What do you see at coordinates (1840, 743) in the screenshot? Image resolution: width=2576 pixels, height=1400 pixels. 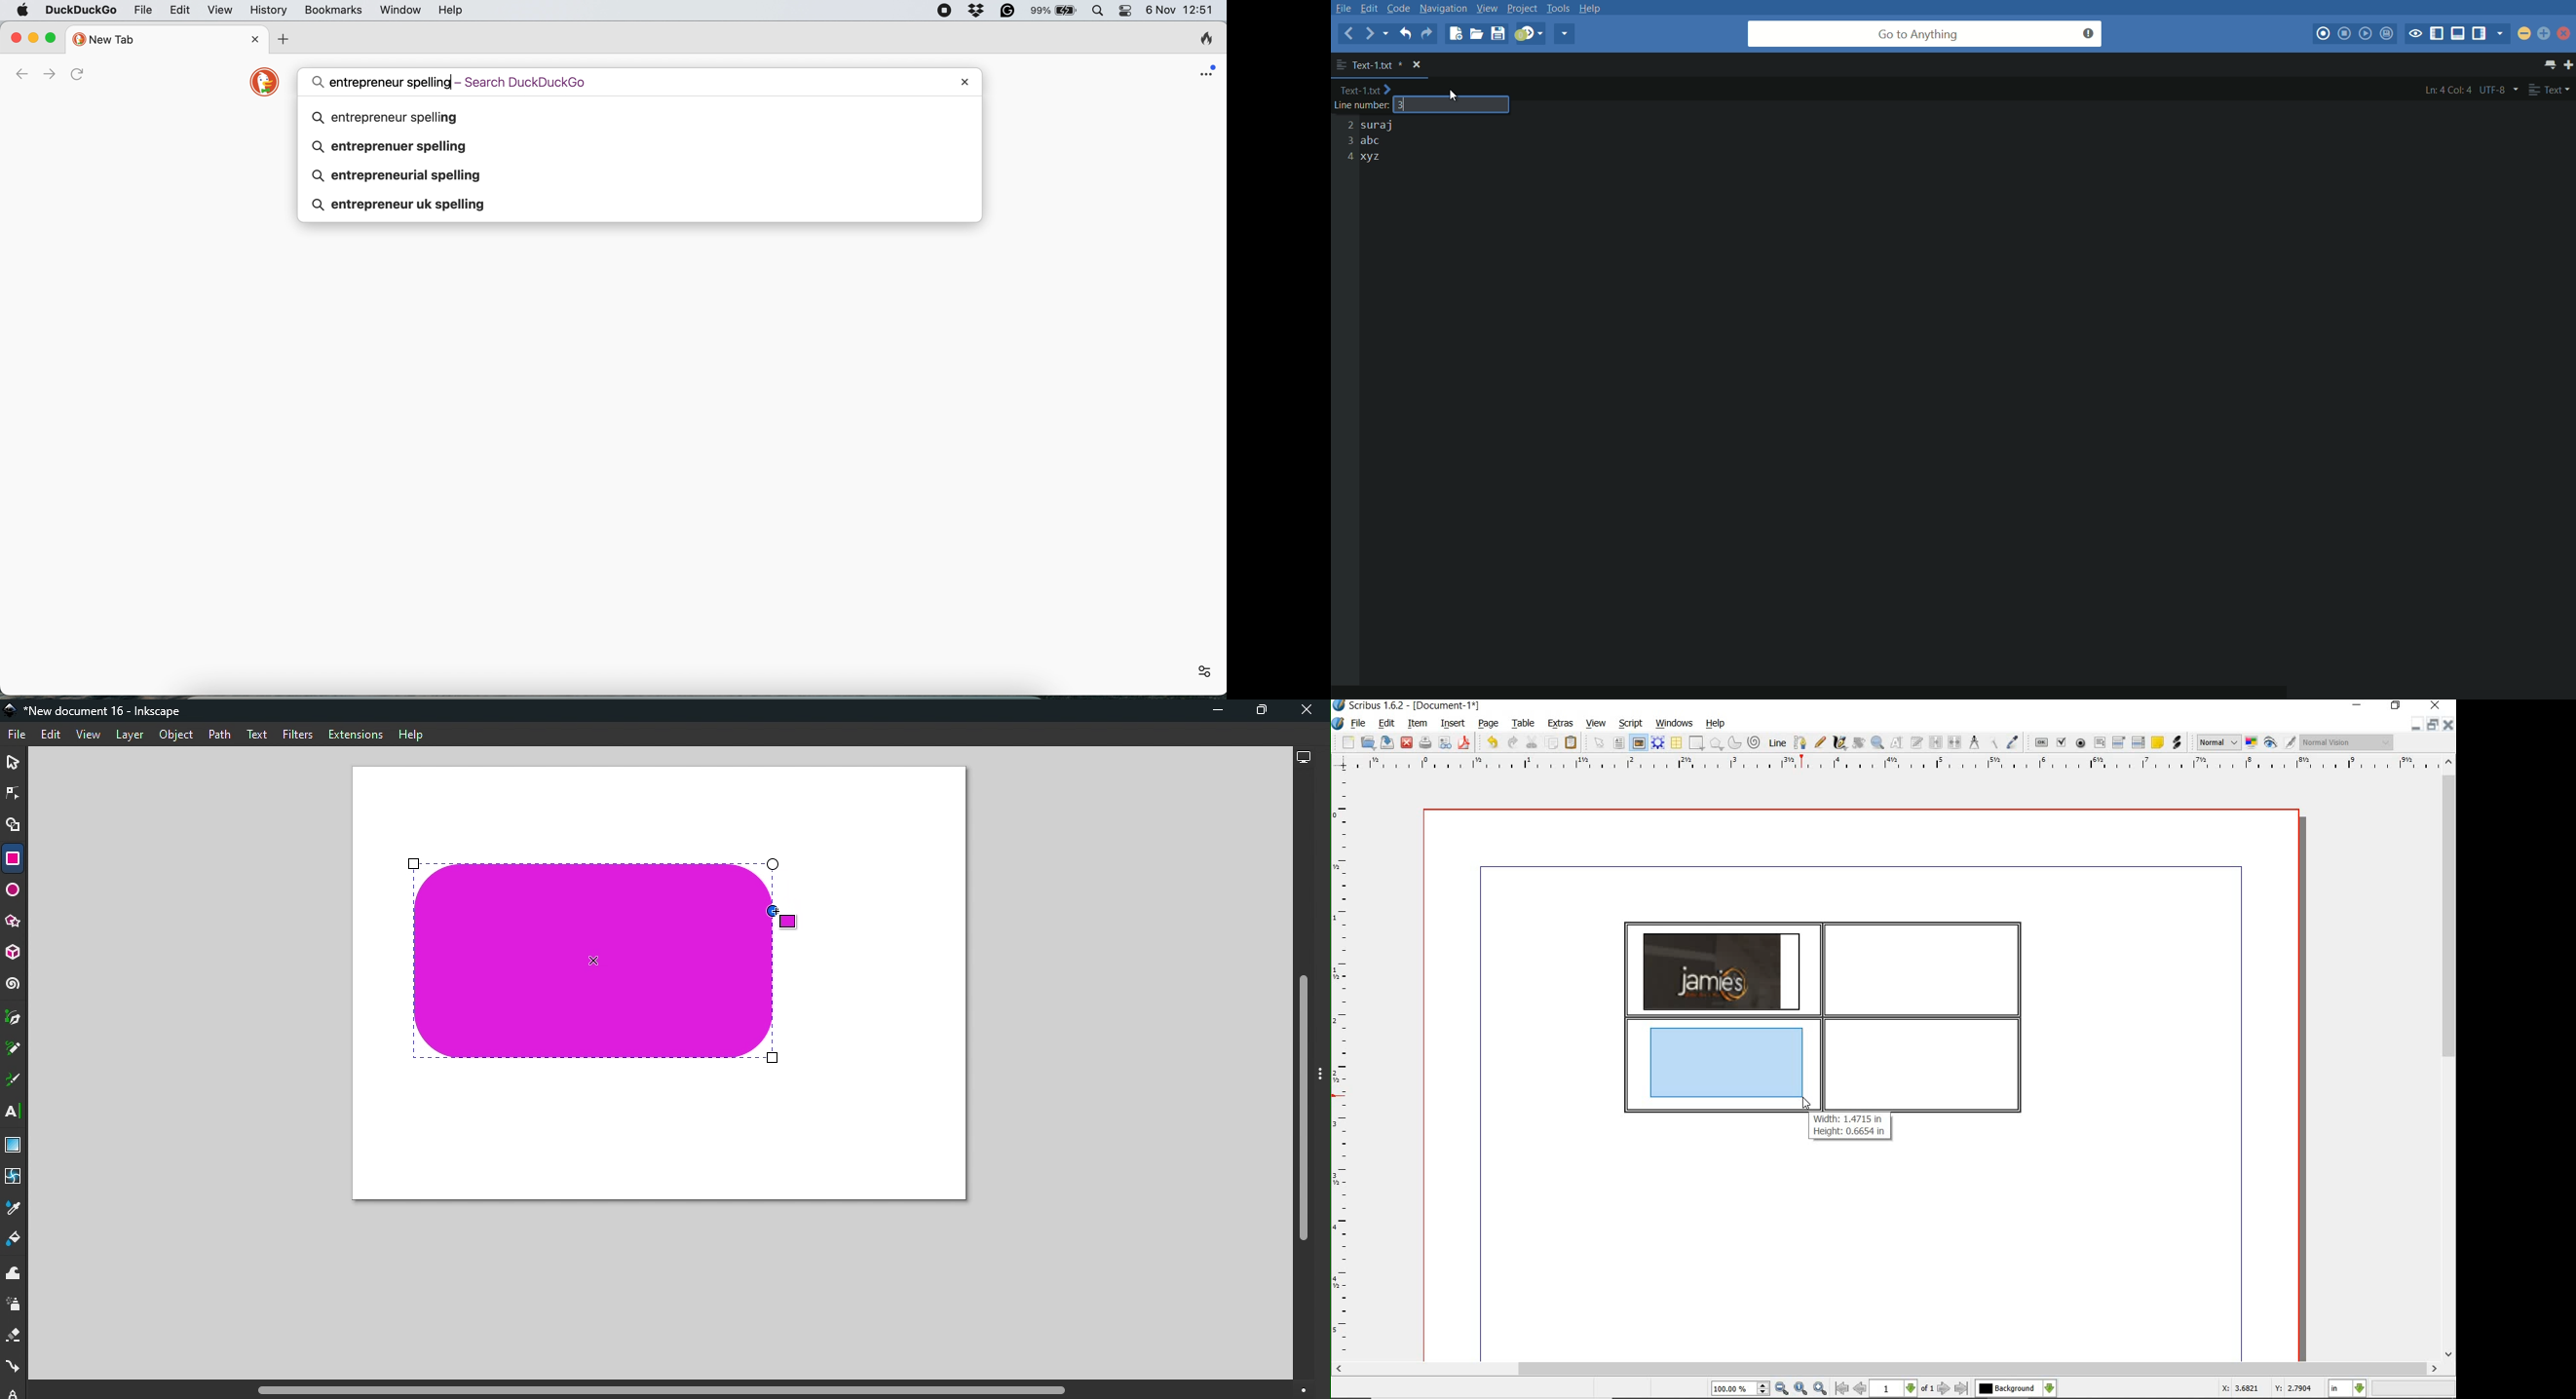 I see `calligraphic line` at bounding box center [1840, 743].